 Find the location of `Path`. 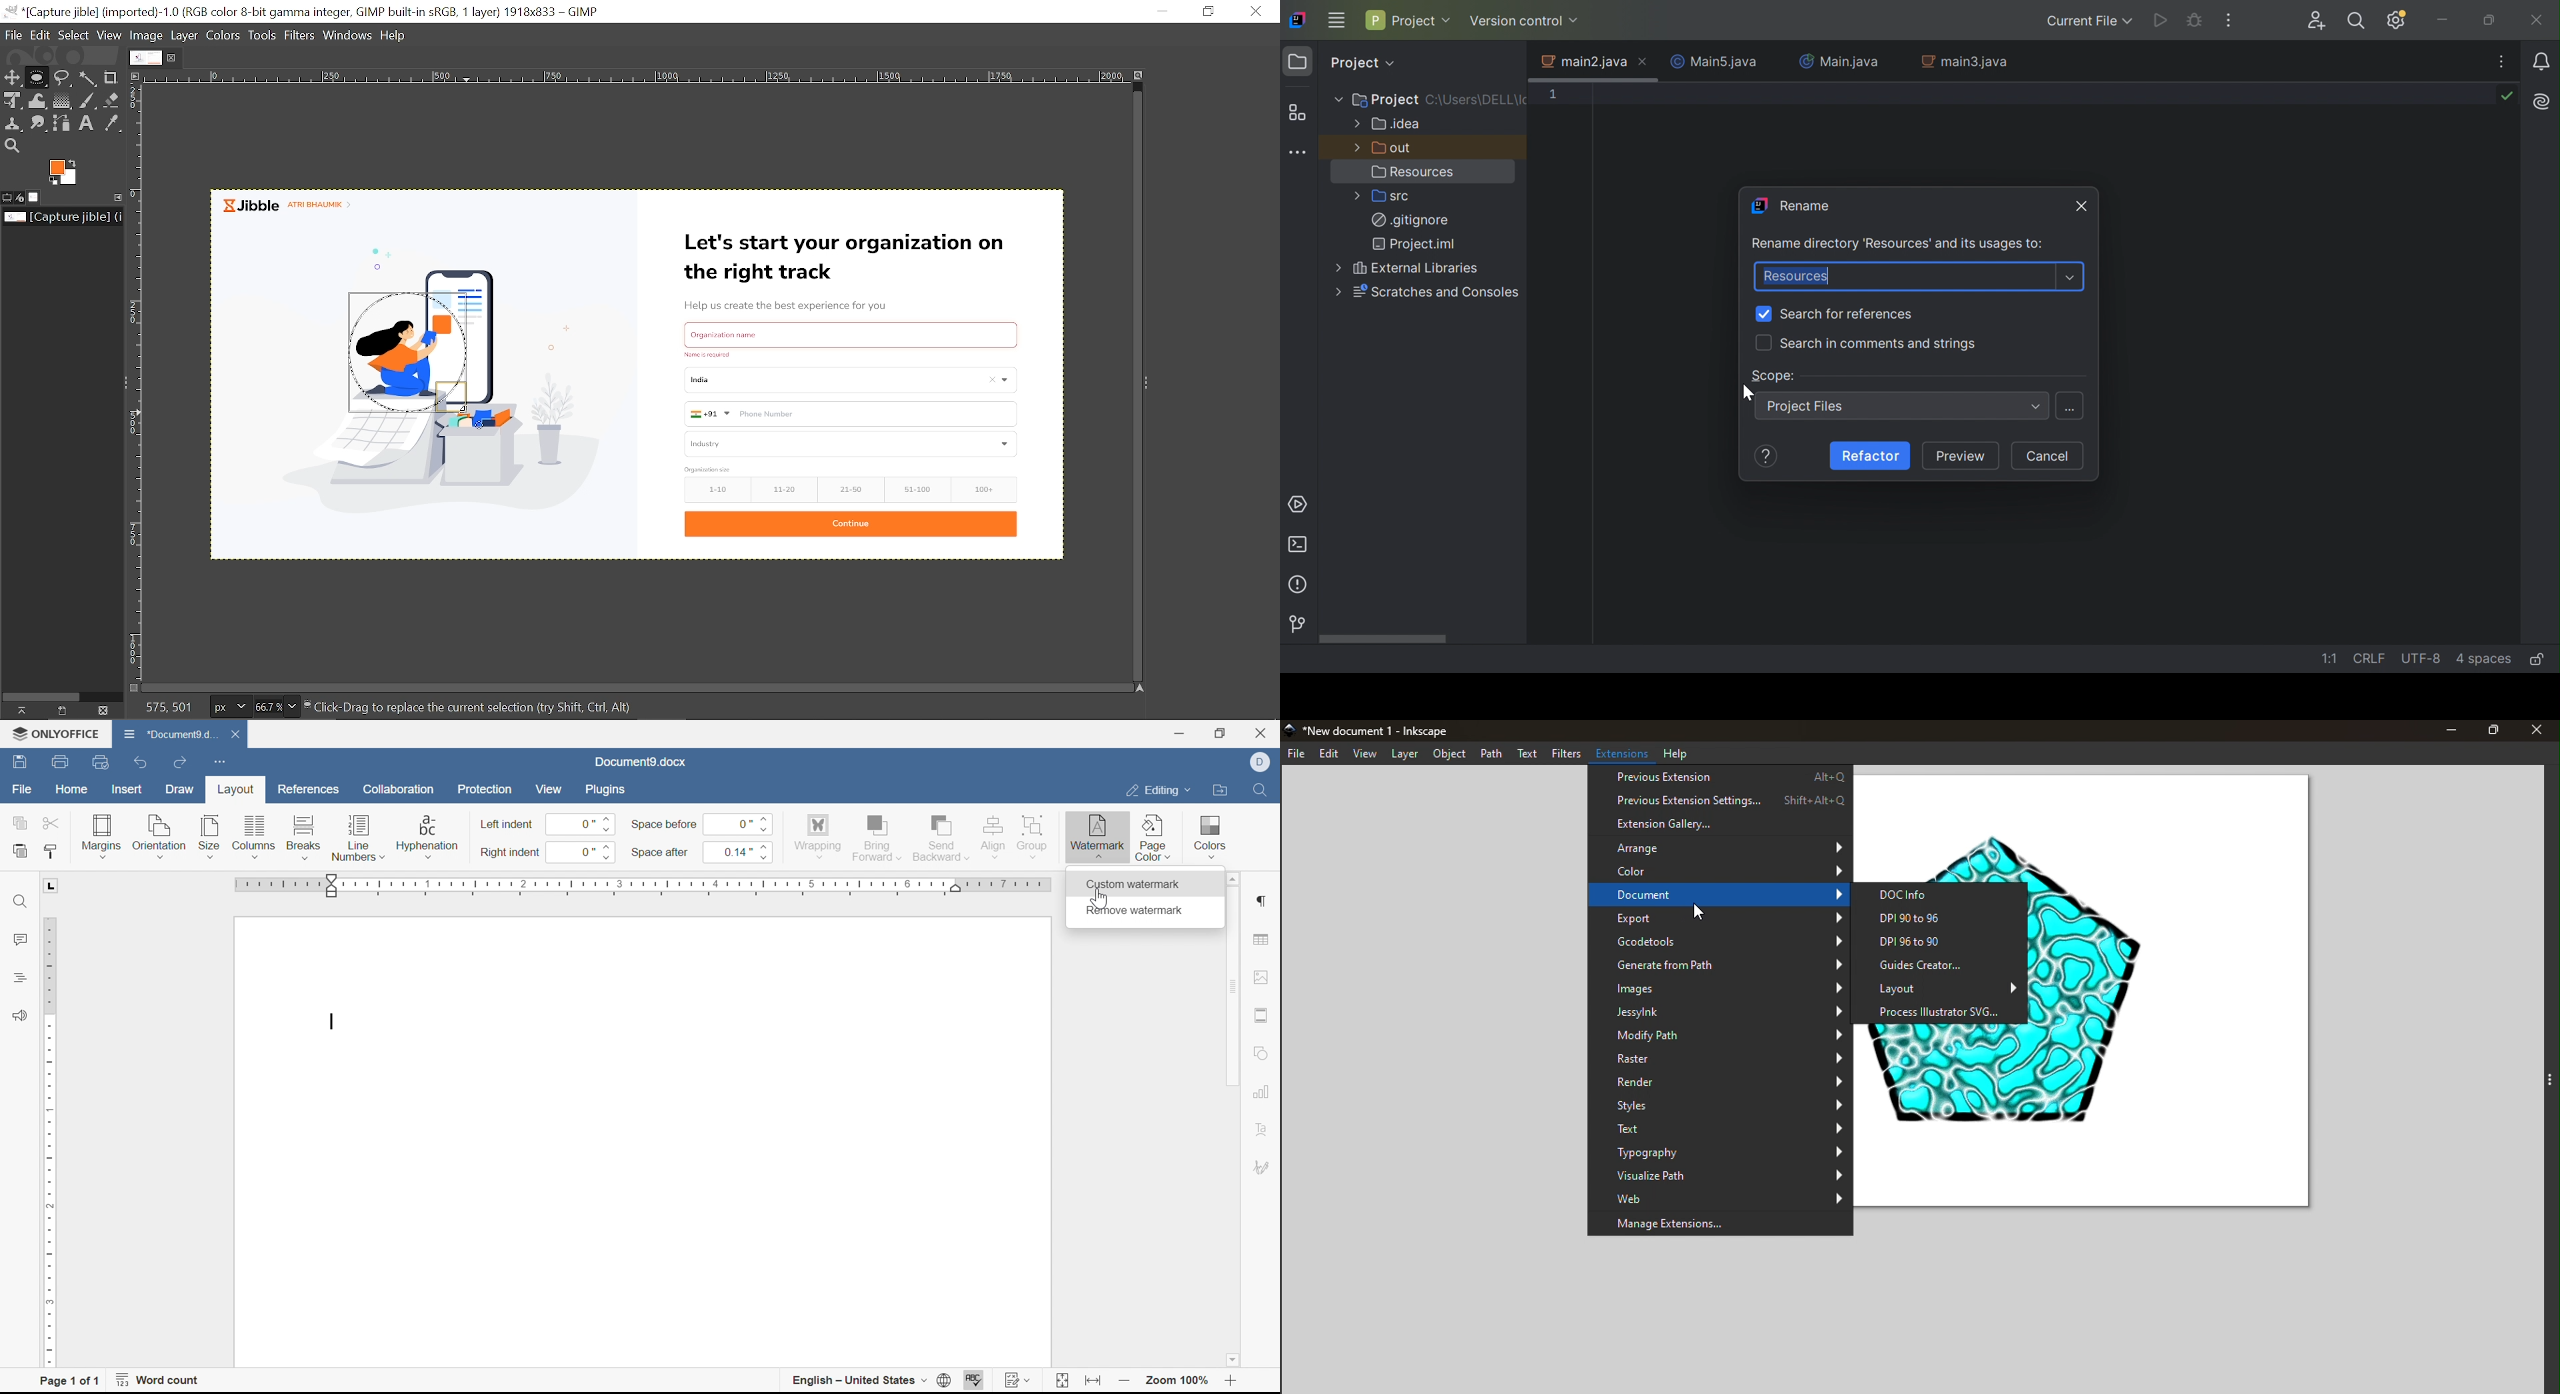

Path is located at coordinates (1492, 756).